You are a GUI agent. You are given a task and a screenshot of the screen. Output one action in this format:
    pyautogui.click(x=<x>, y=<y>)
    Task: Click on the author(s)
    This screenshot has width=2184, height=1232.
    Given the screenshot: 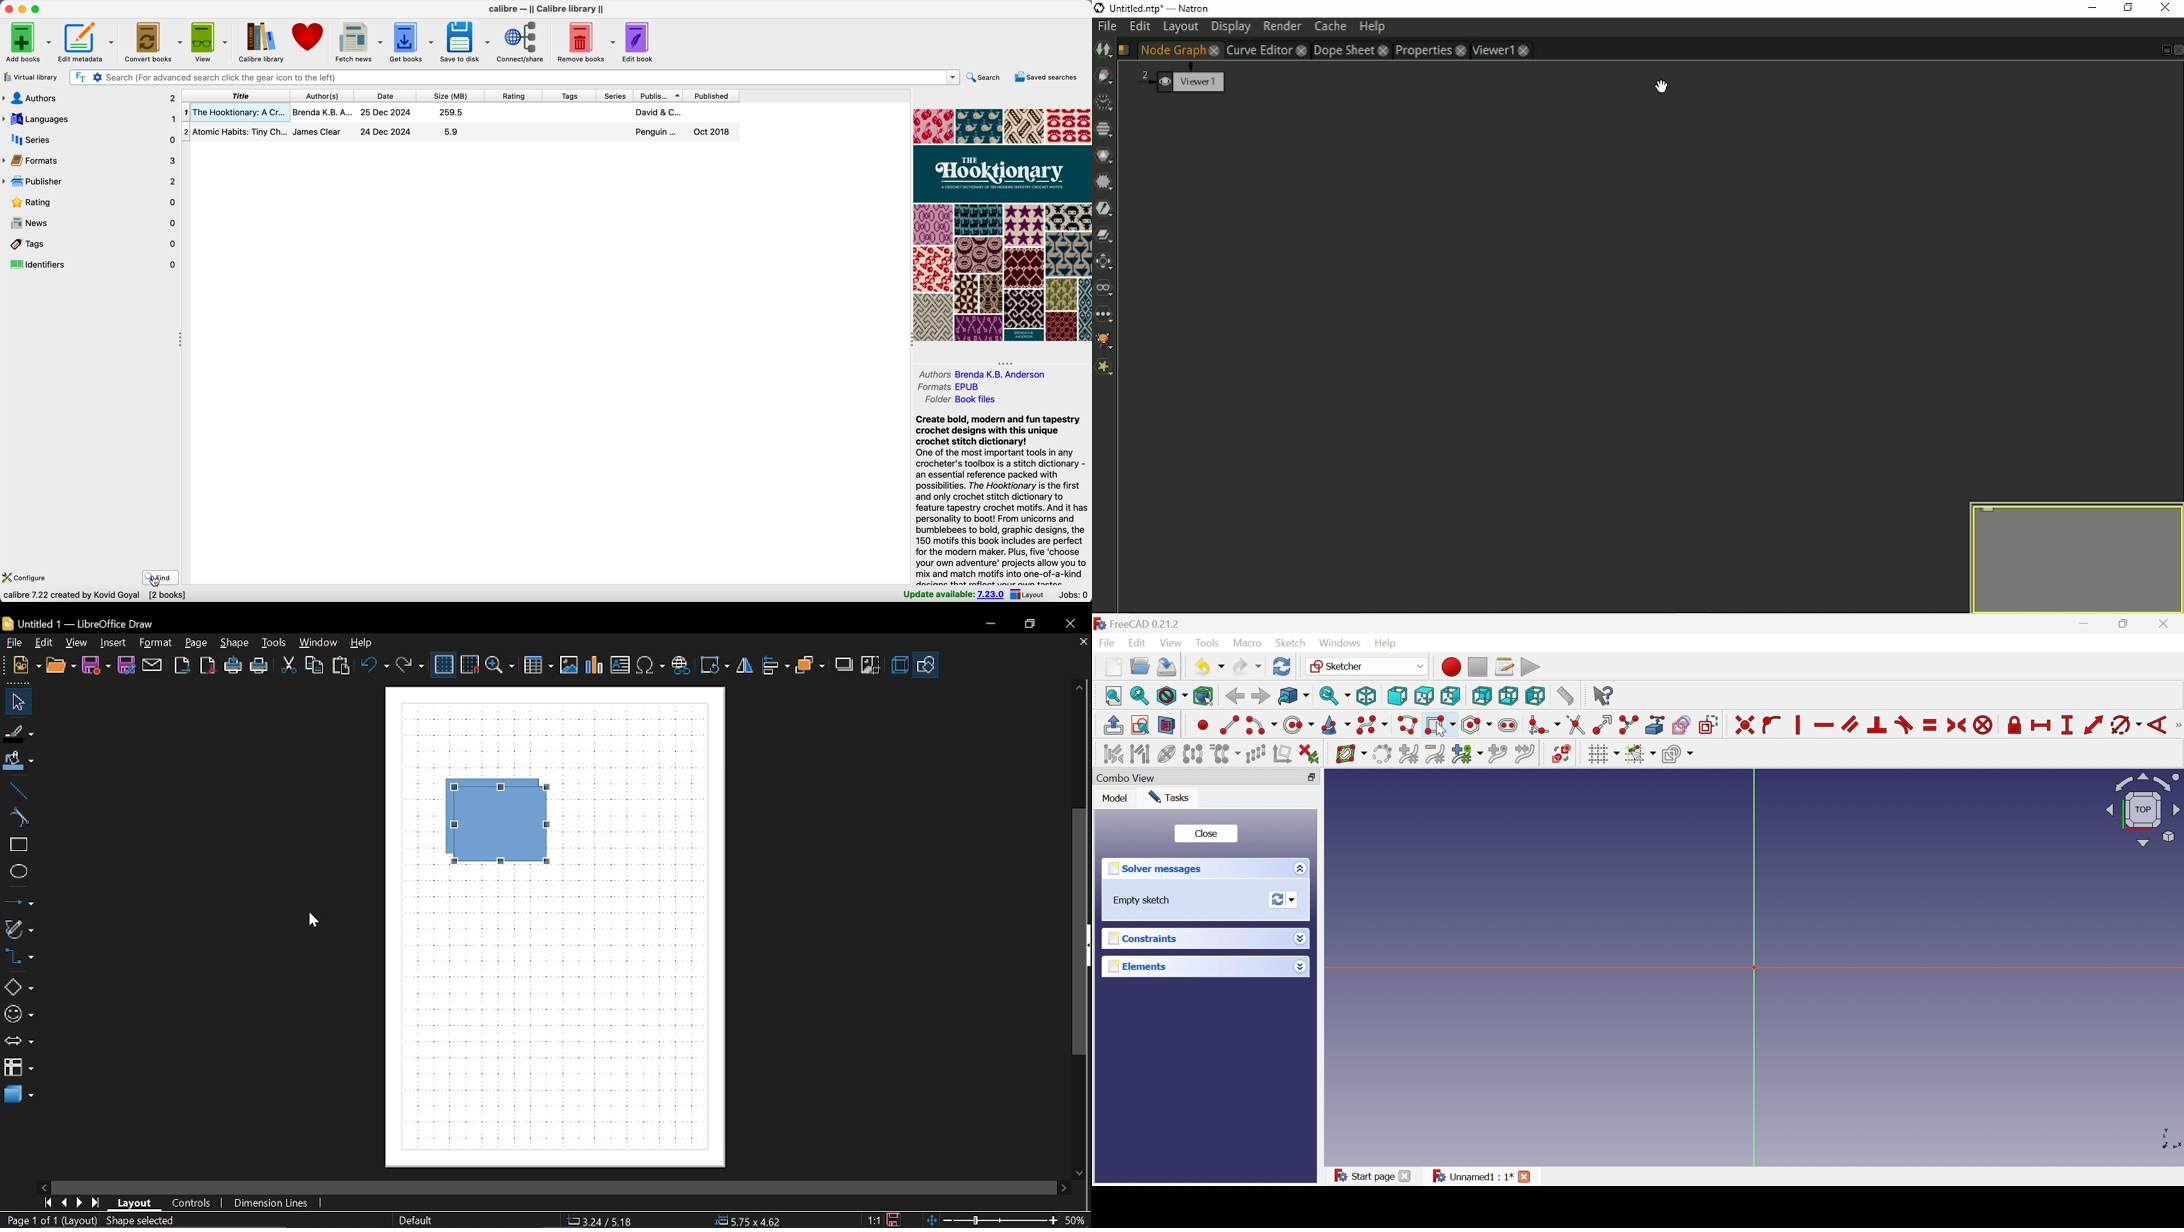 What is the action you would take?
    pyautogui.click(x=322, y=96)
    